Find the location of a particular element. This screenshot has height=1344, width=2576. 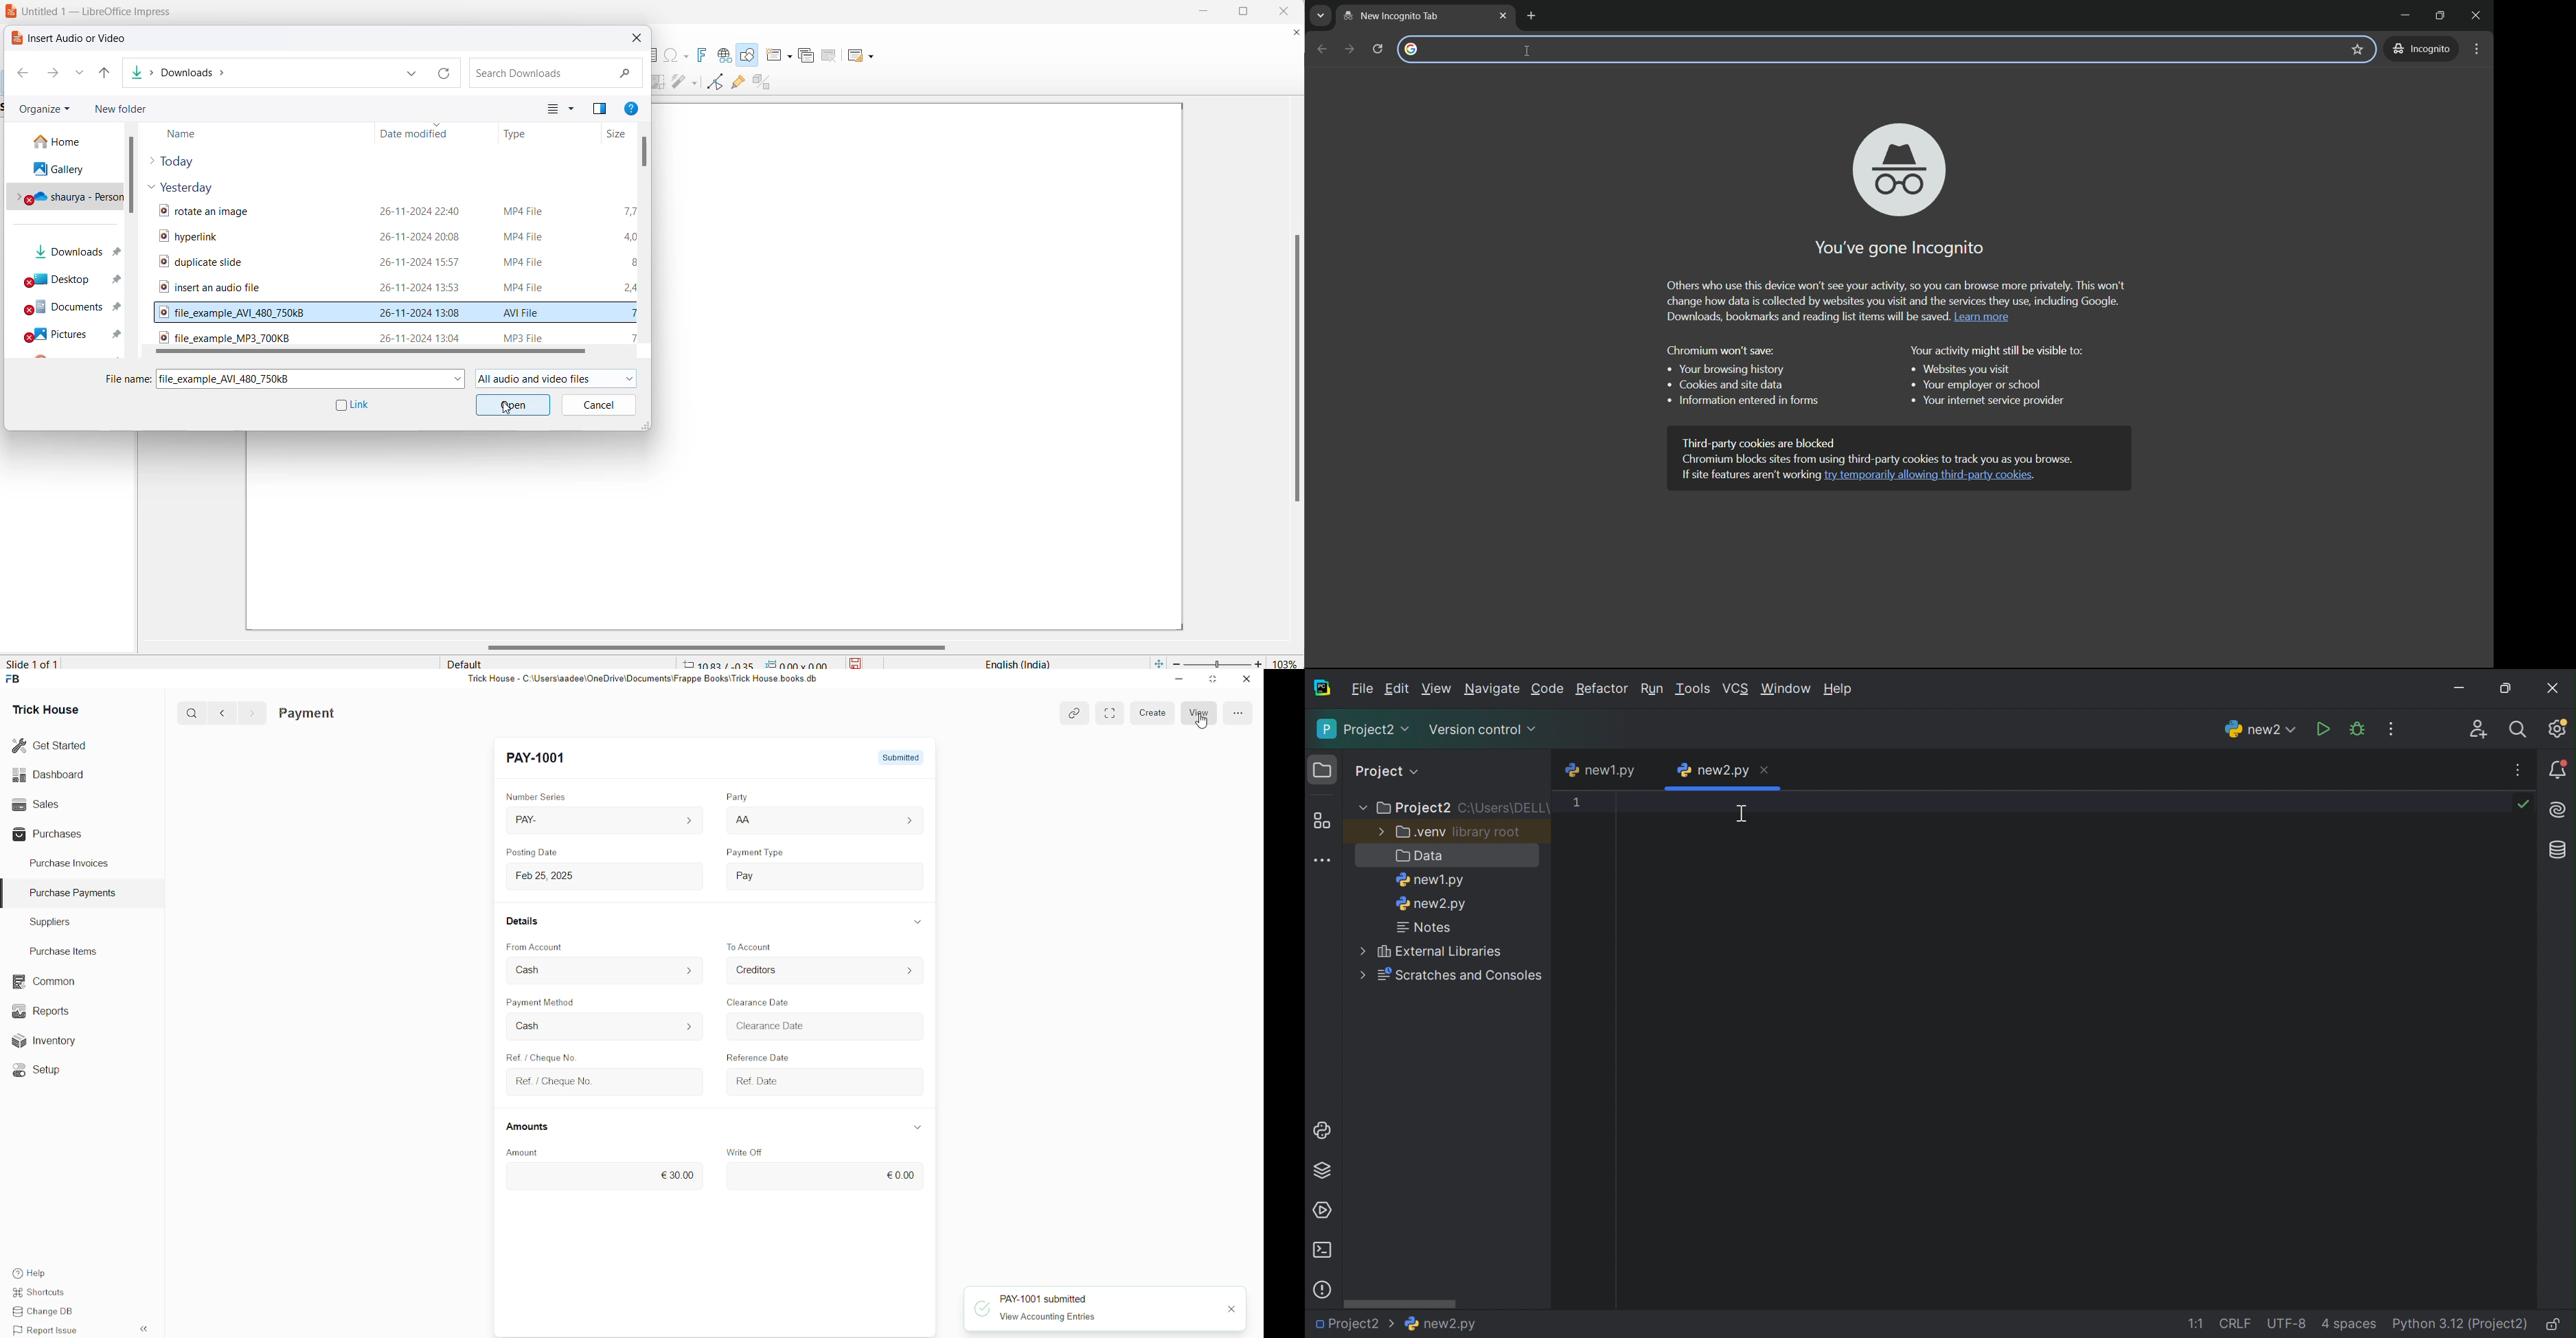

create is located at coordinates (1155, 712).